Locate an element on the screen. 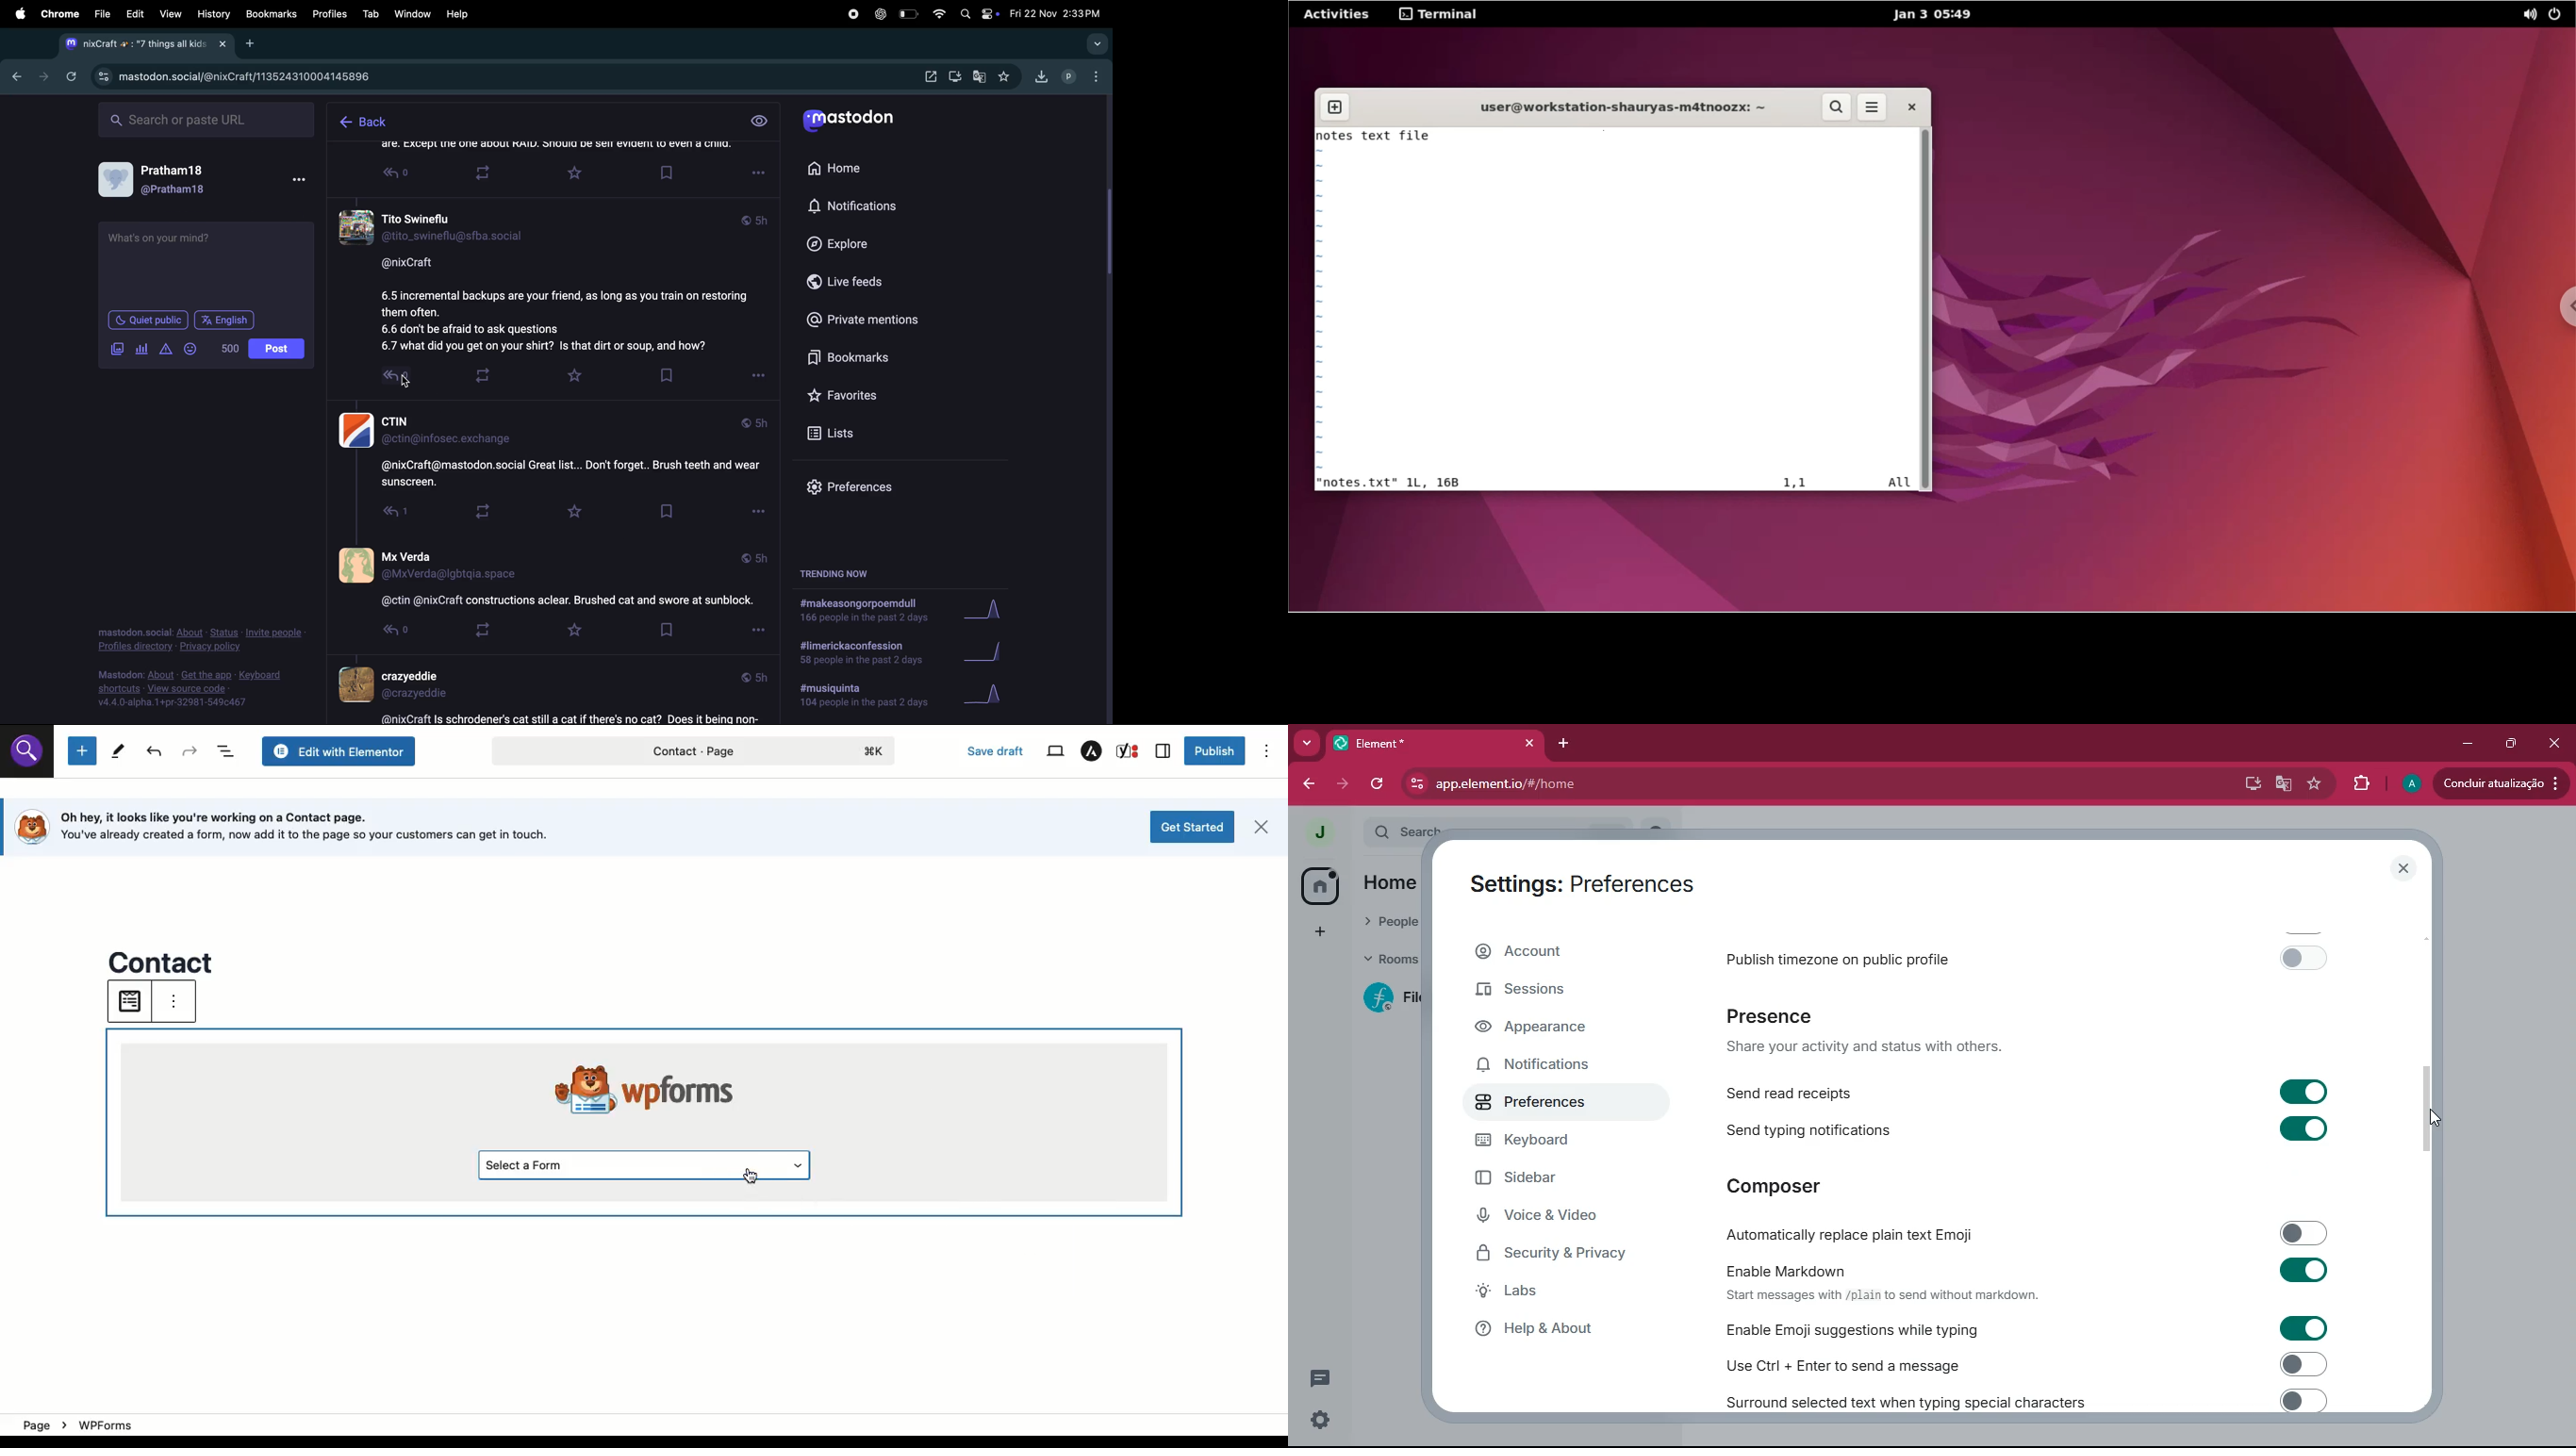  #makeasongorpoemdull
166 people in the past 2 days is located at coordinates (863, 612).